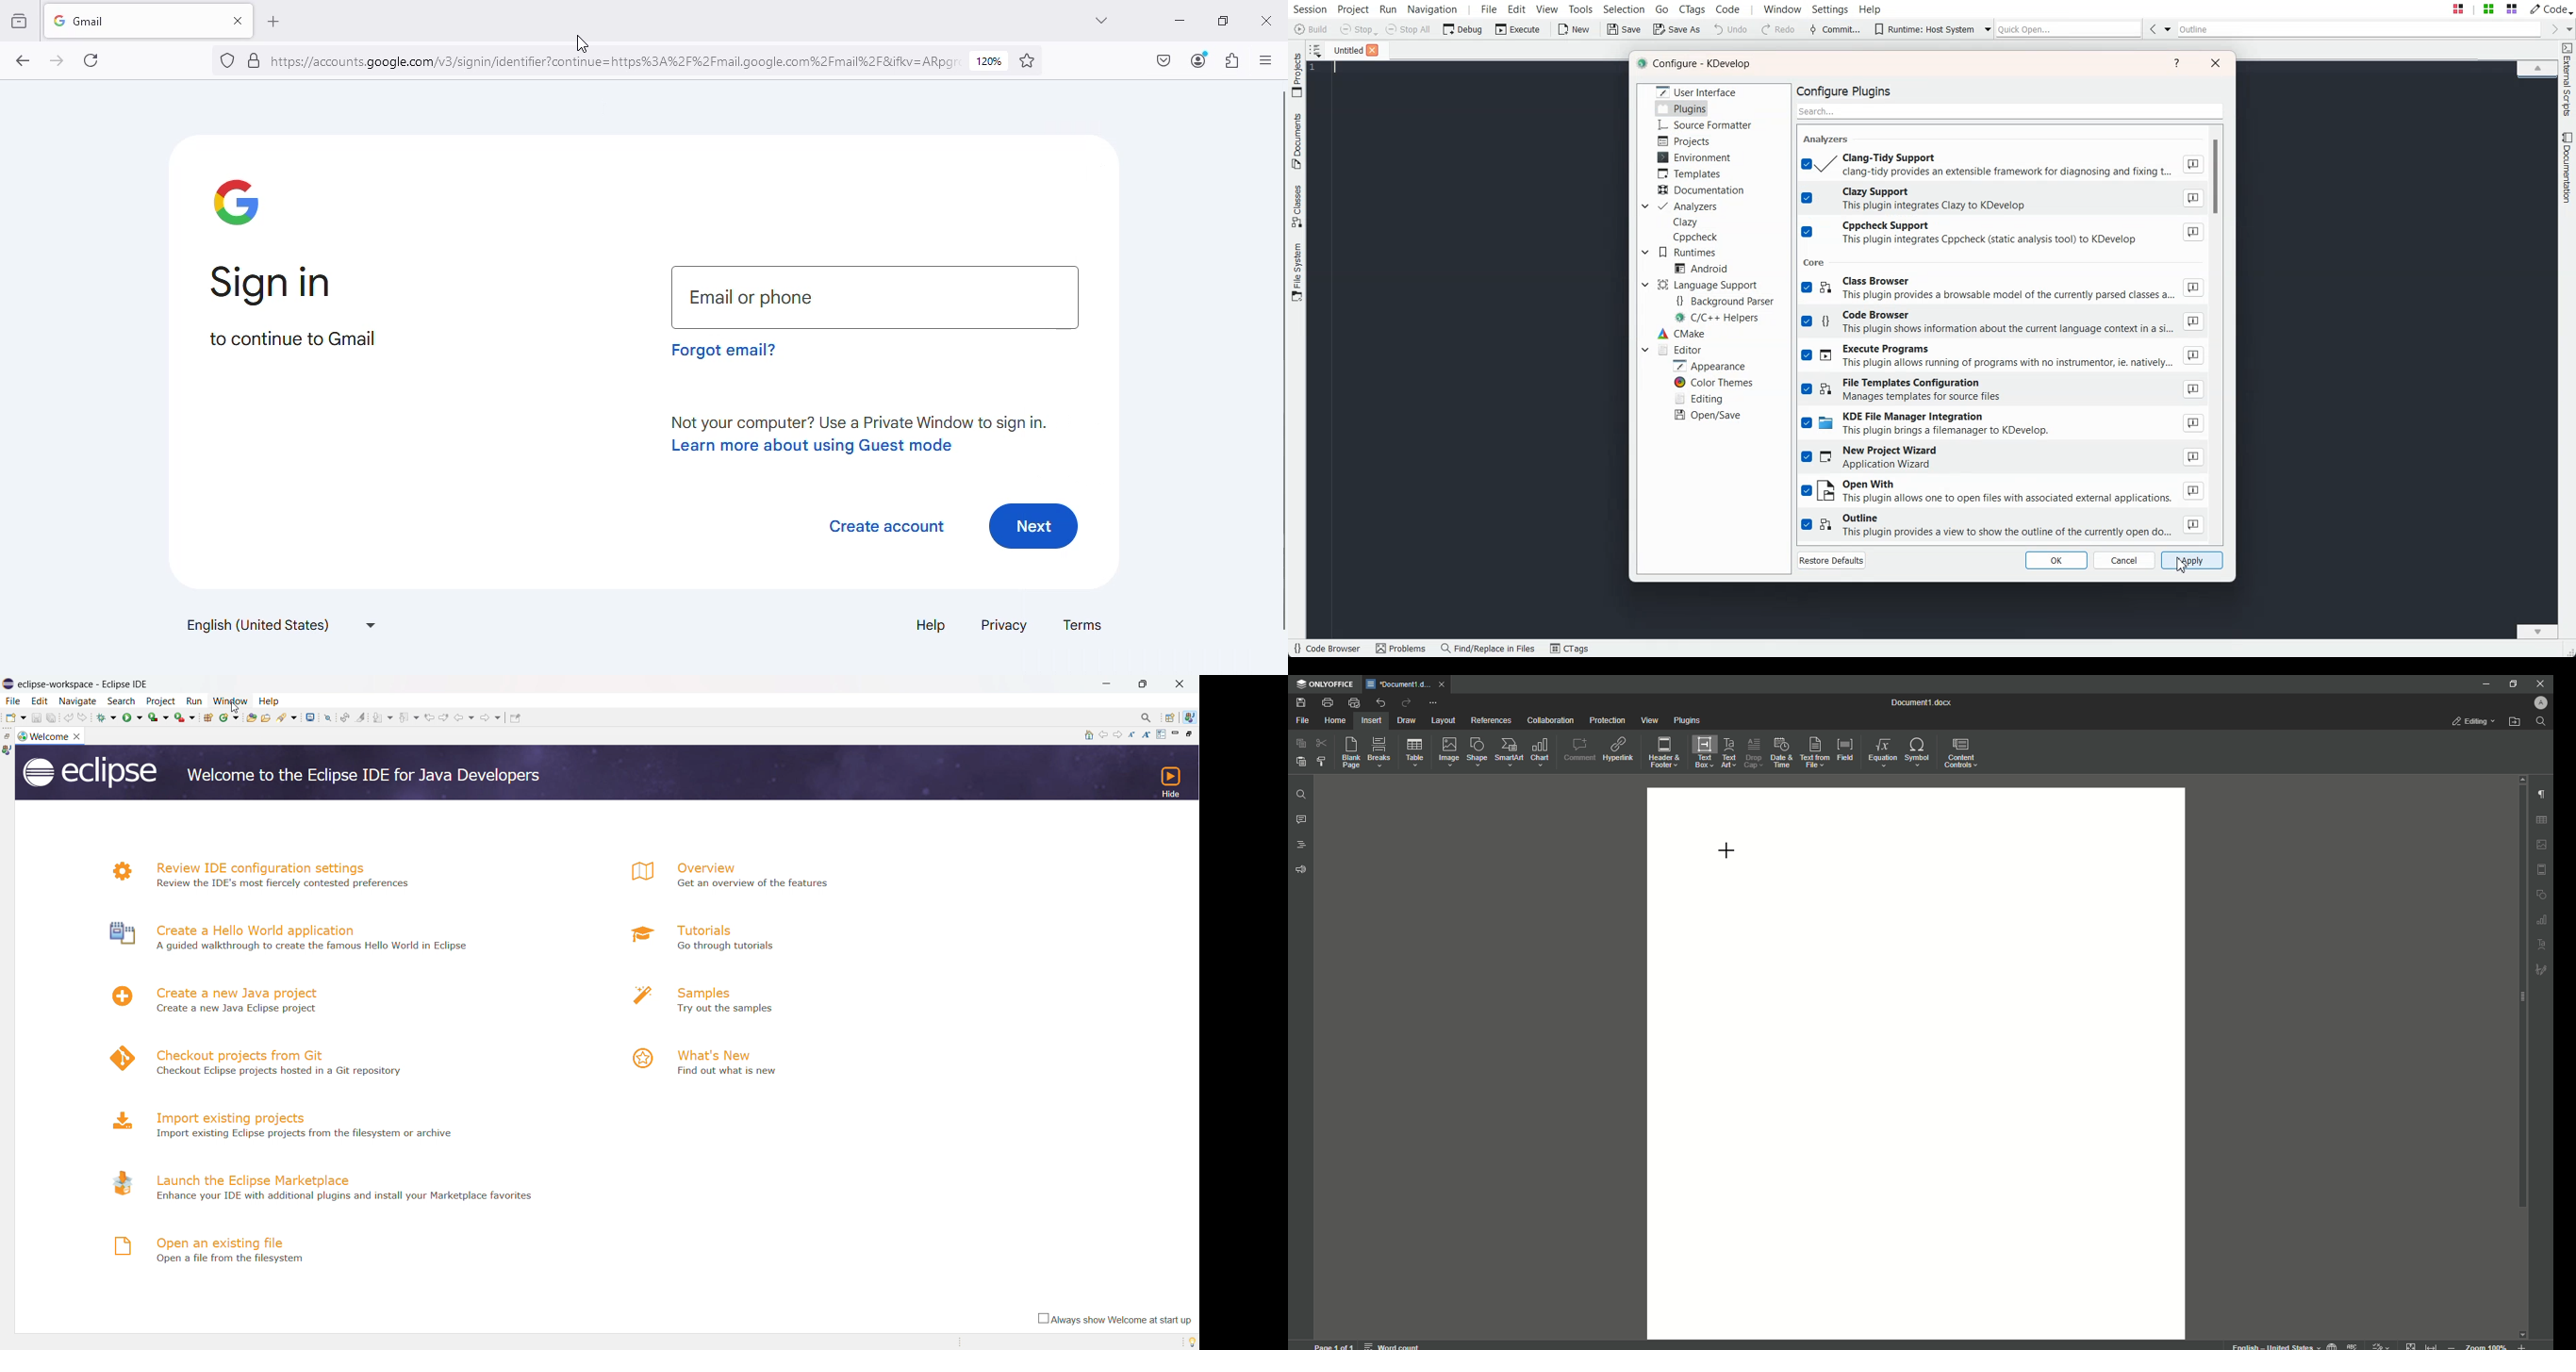 This screenshot has height=1372, width=2576. Describe the element at coordinates (1727, 754) in the screenshot. I see `Text Art` at that location.